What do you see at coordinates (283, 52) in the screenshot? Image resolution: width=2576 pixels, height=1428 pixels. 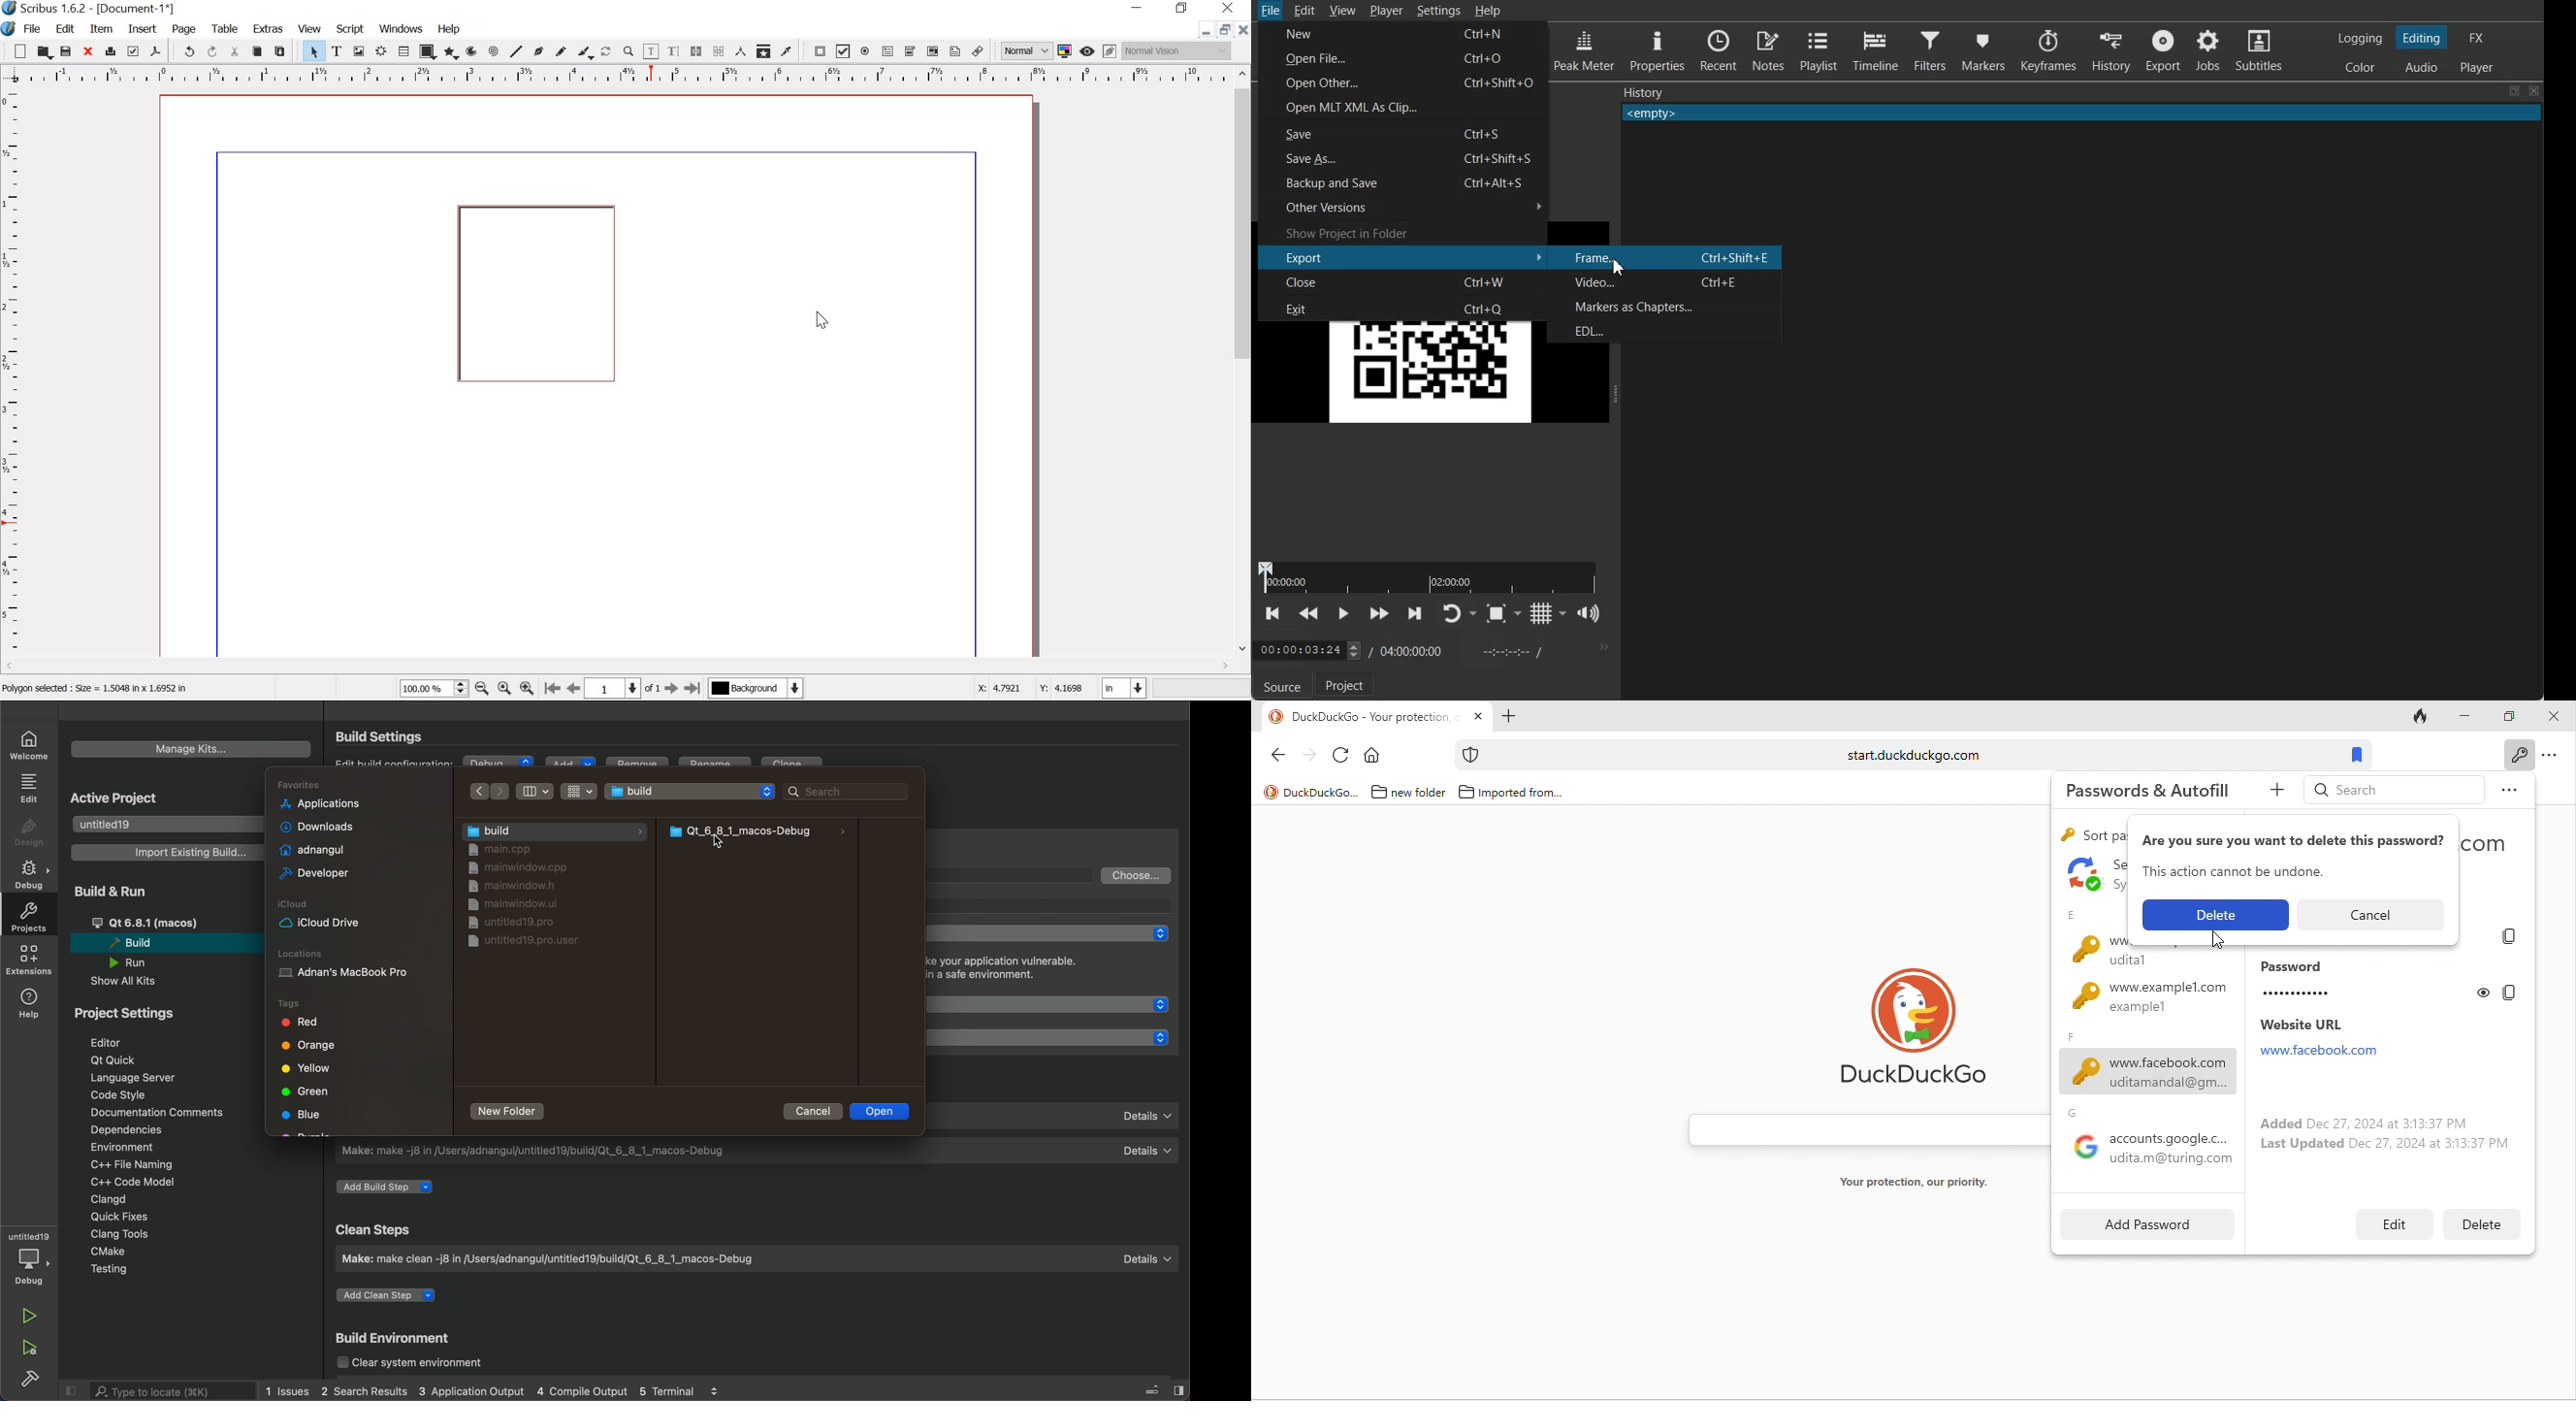 I see `paste` at bounding box center [283, 52].